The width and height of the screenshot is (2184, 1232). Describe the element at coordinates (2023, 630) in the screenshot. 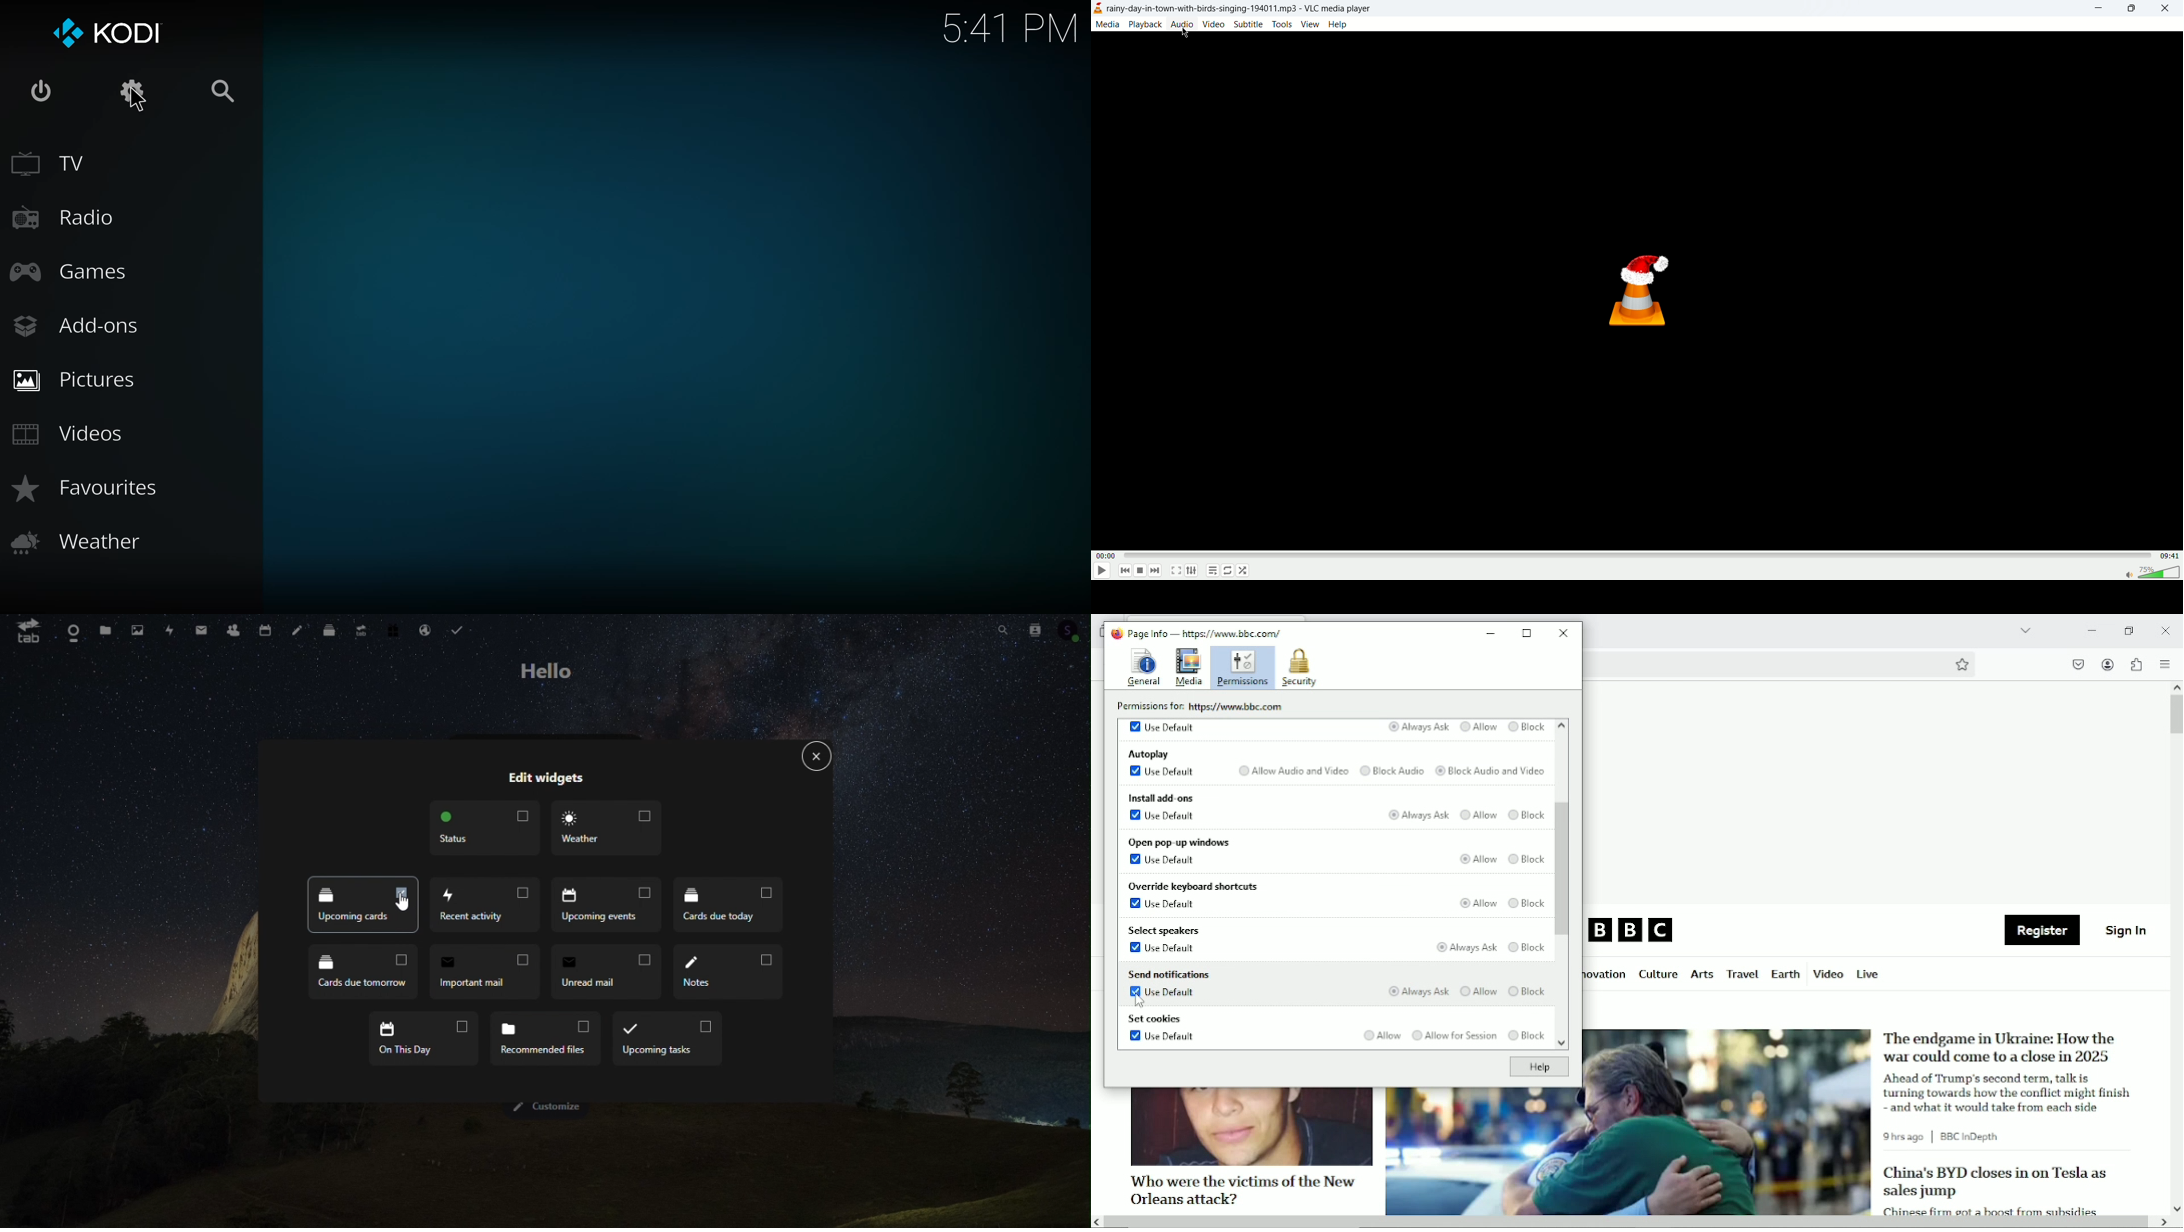

I see `List all tabs` at that location.